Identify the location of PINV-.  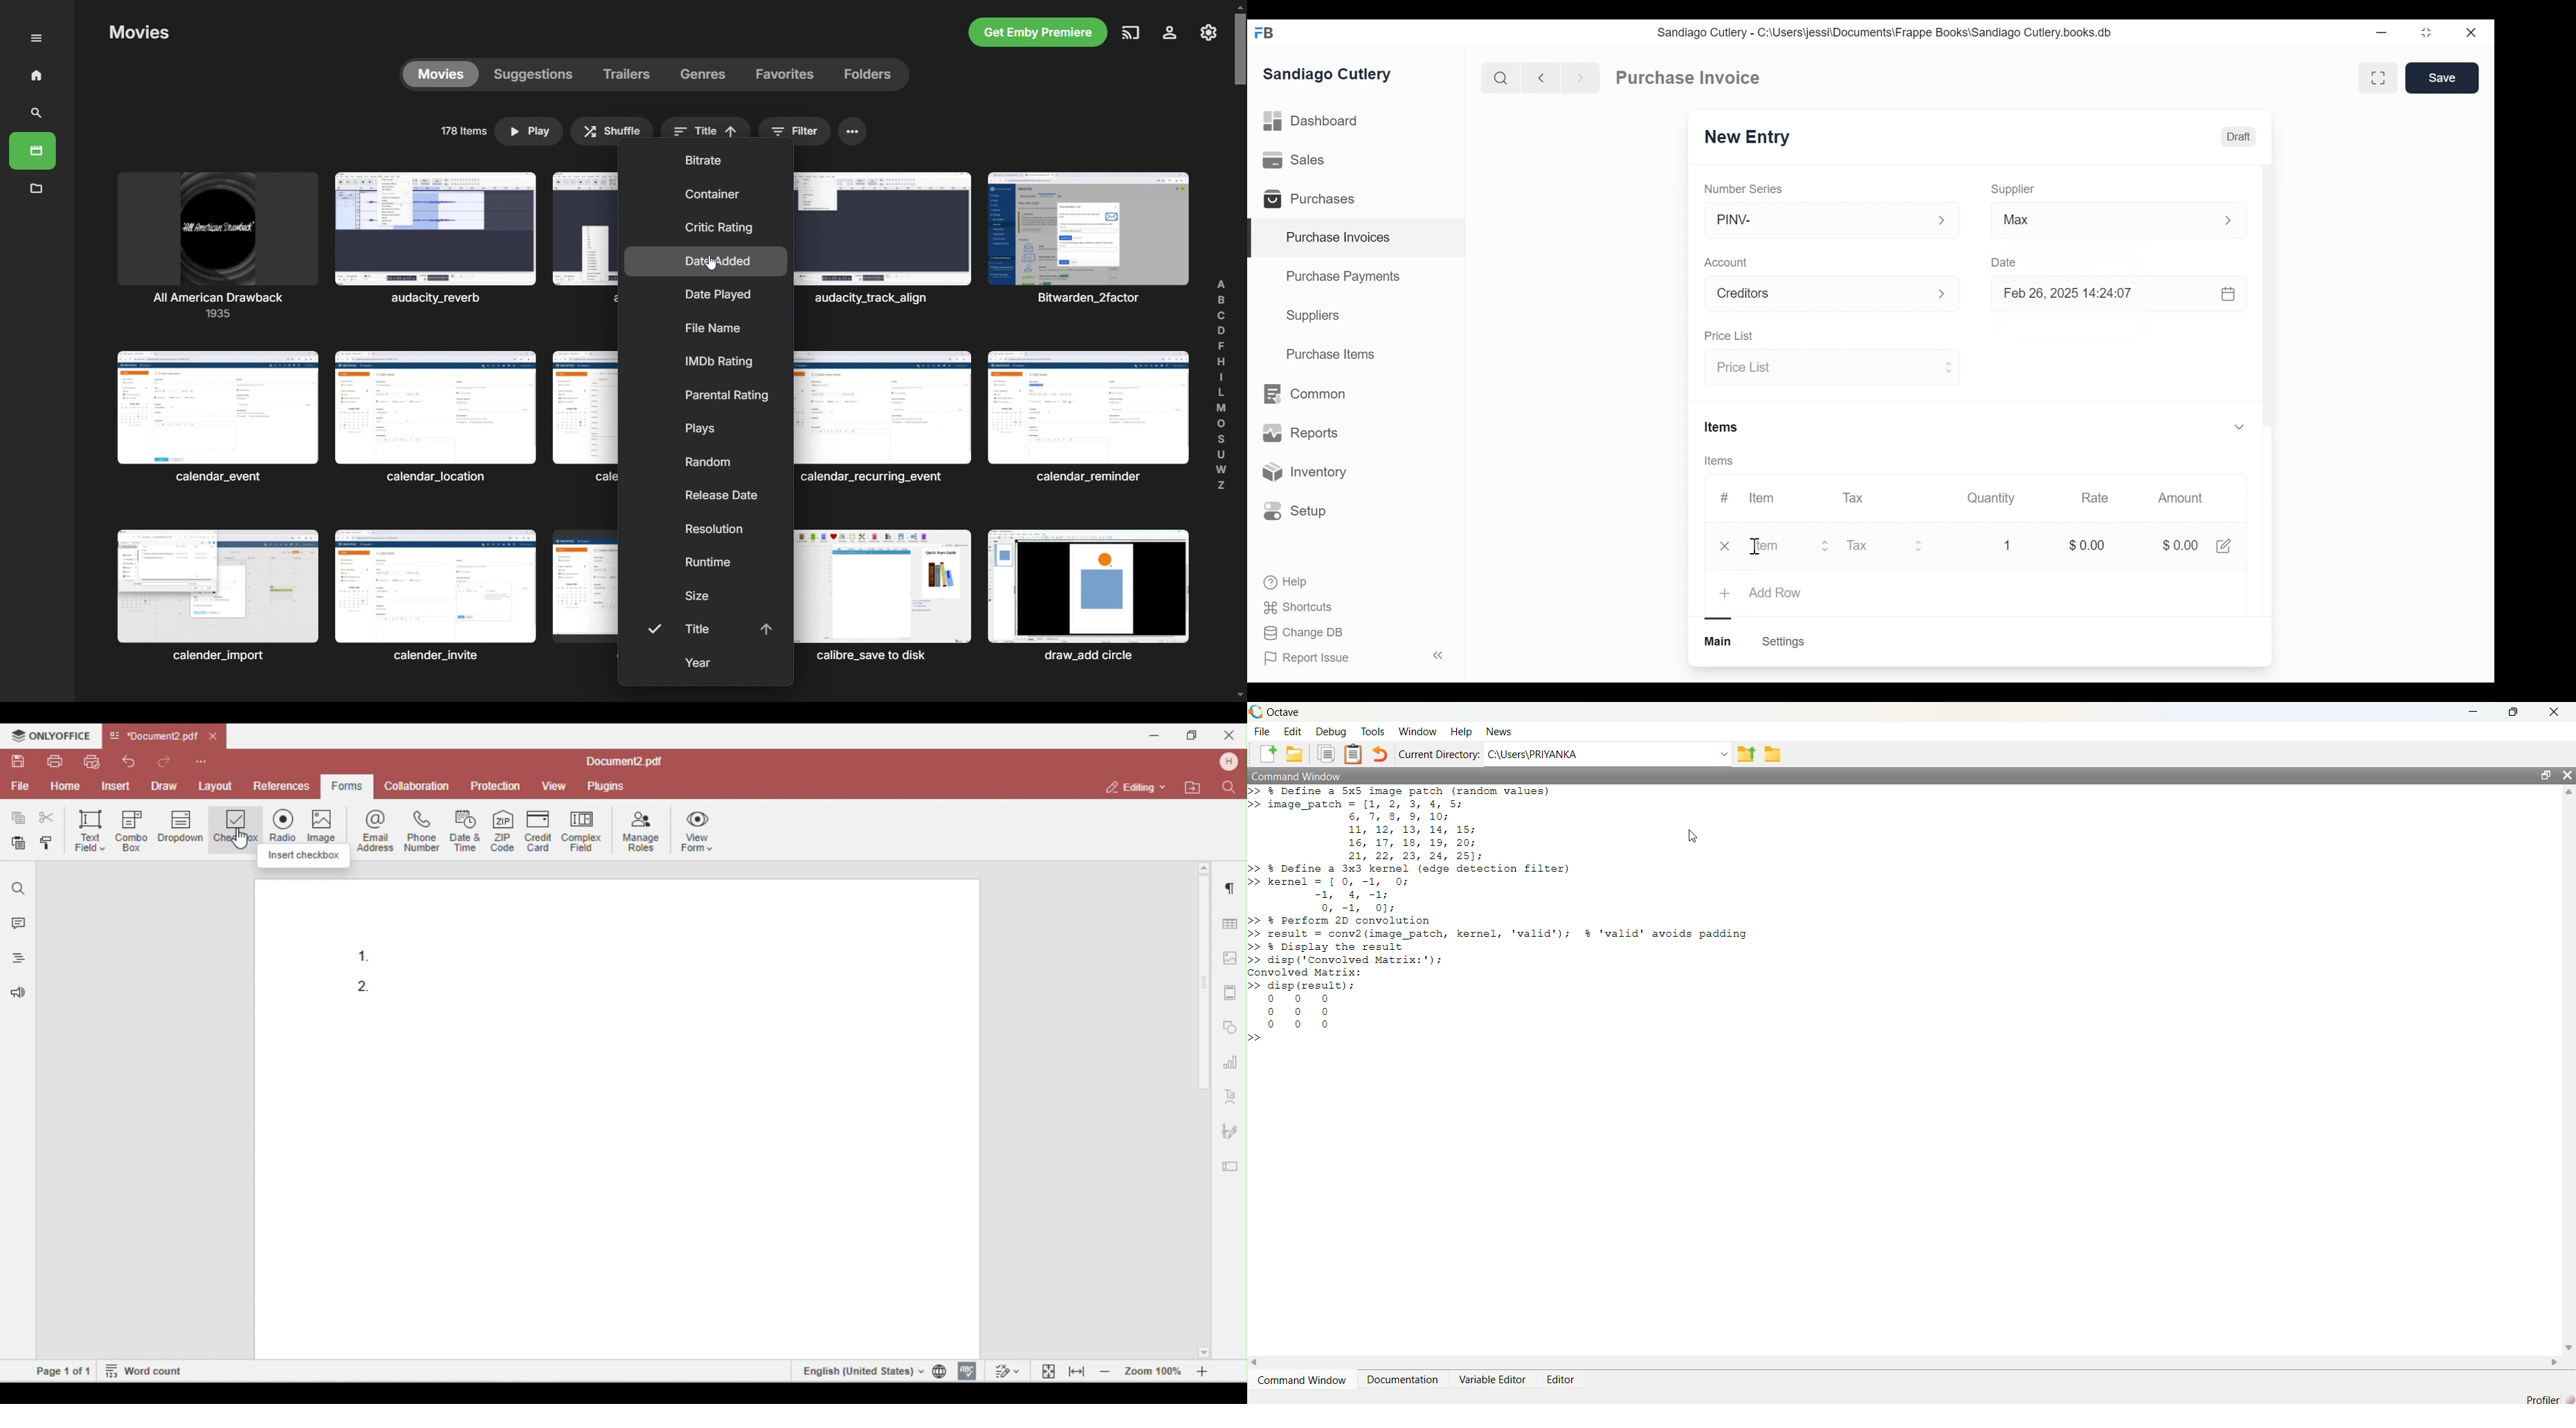
(1816, 220).